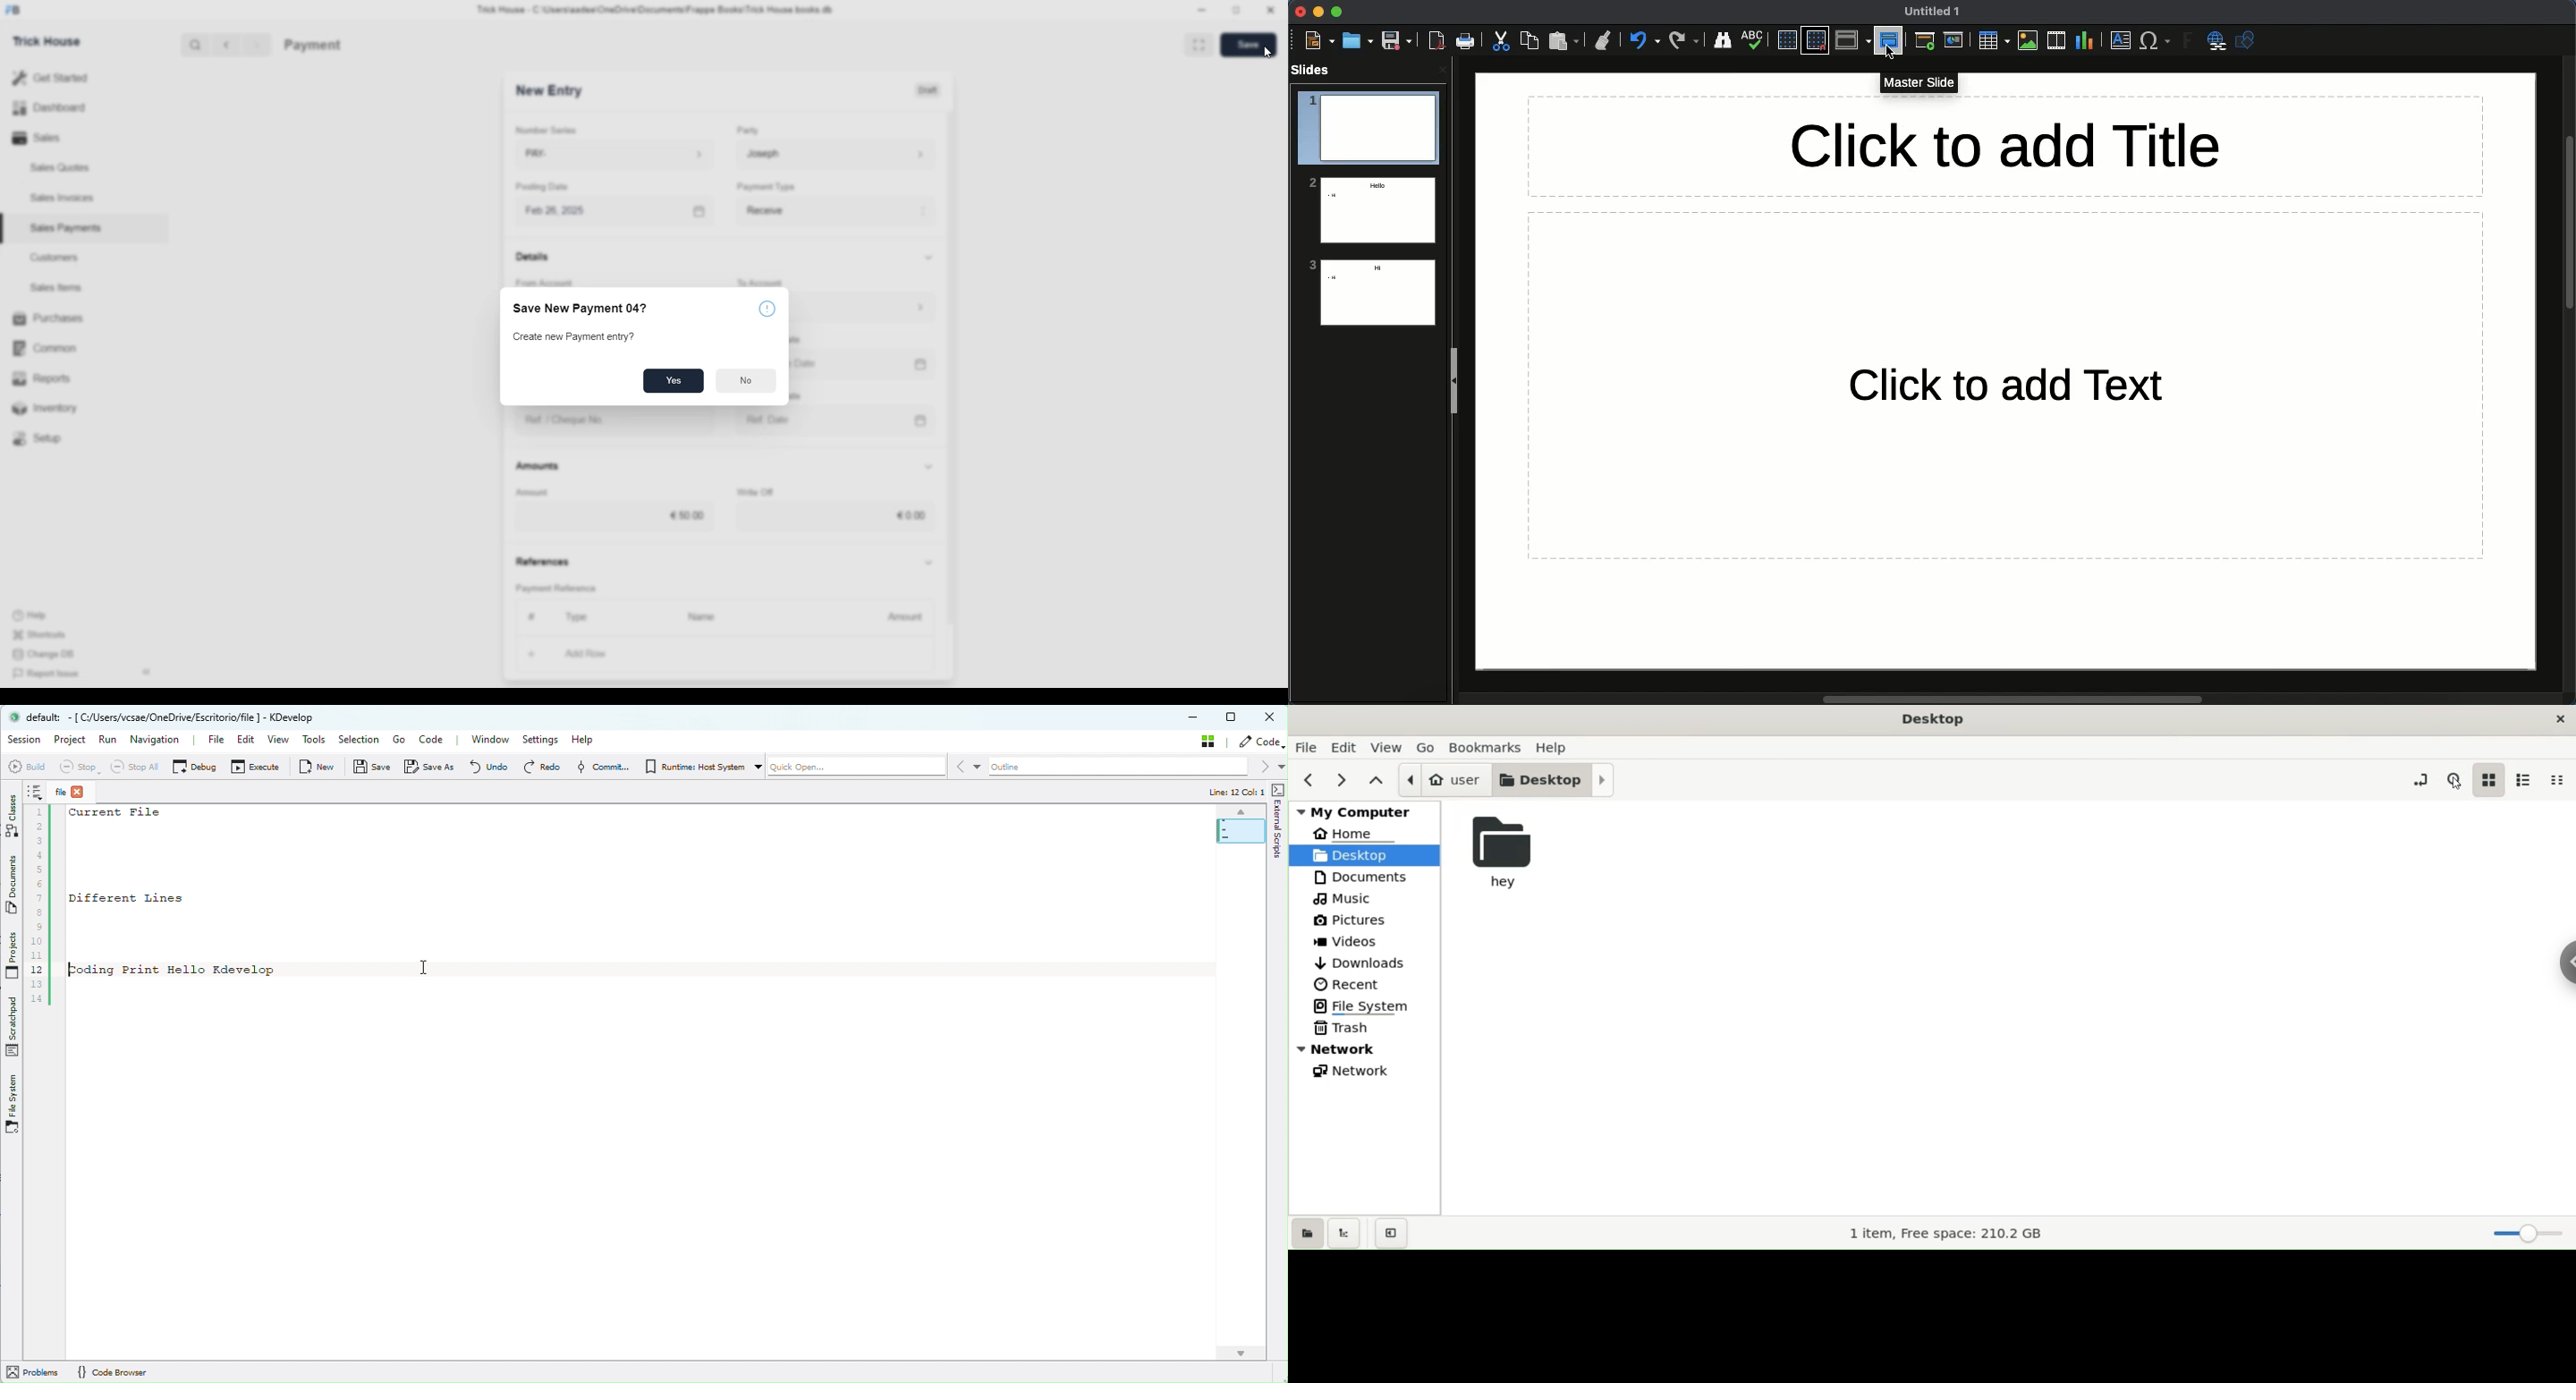 This screenshot has width=2576, height=1400. I want to click on close, so click(2559, 718).